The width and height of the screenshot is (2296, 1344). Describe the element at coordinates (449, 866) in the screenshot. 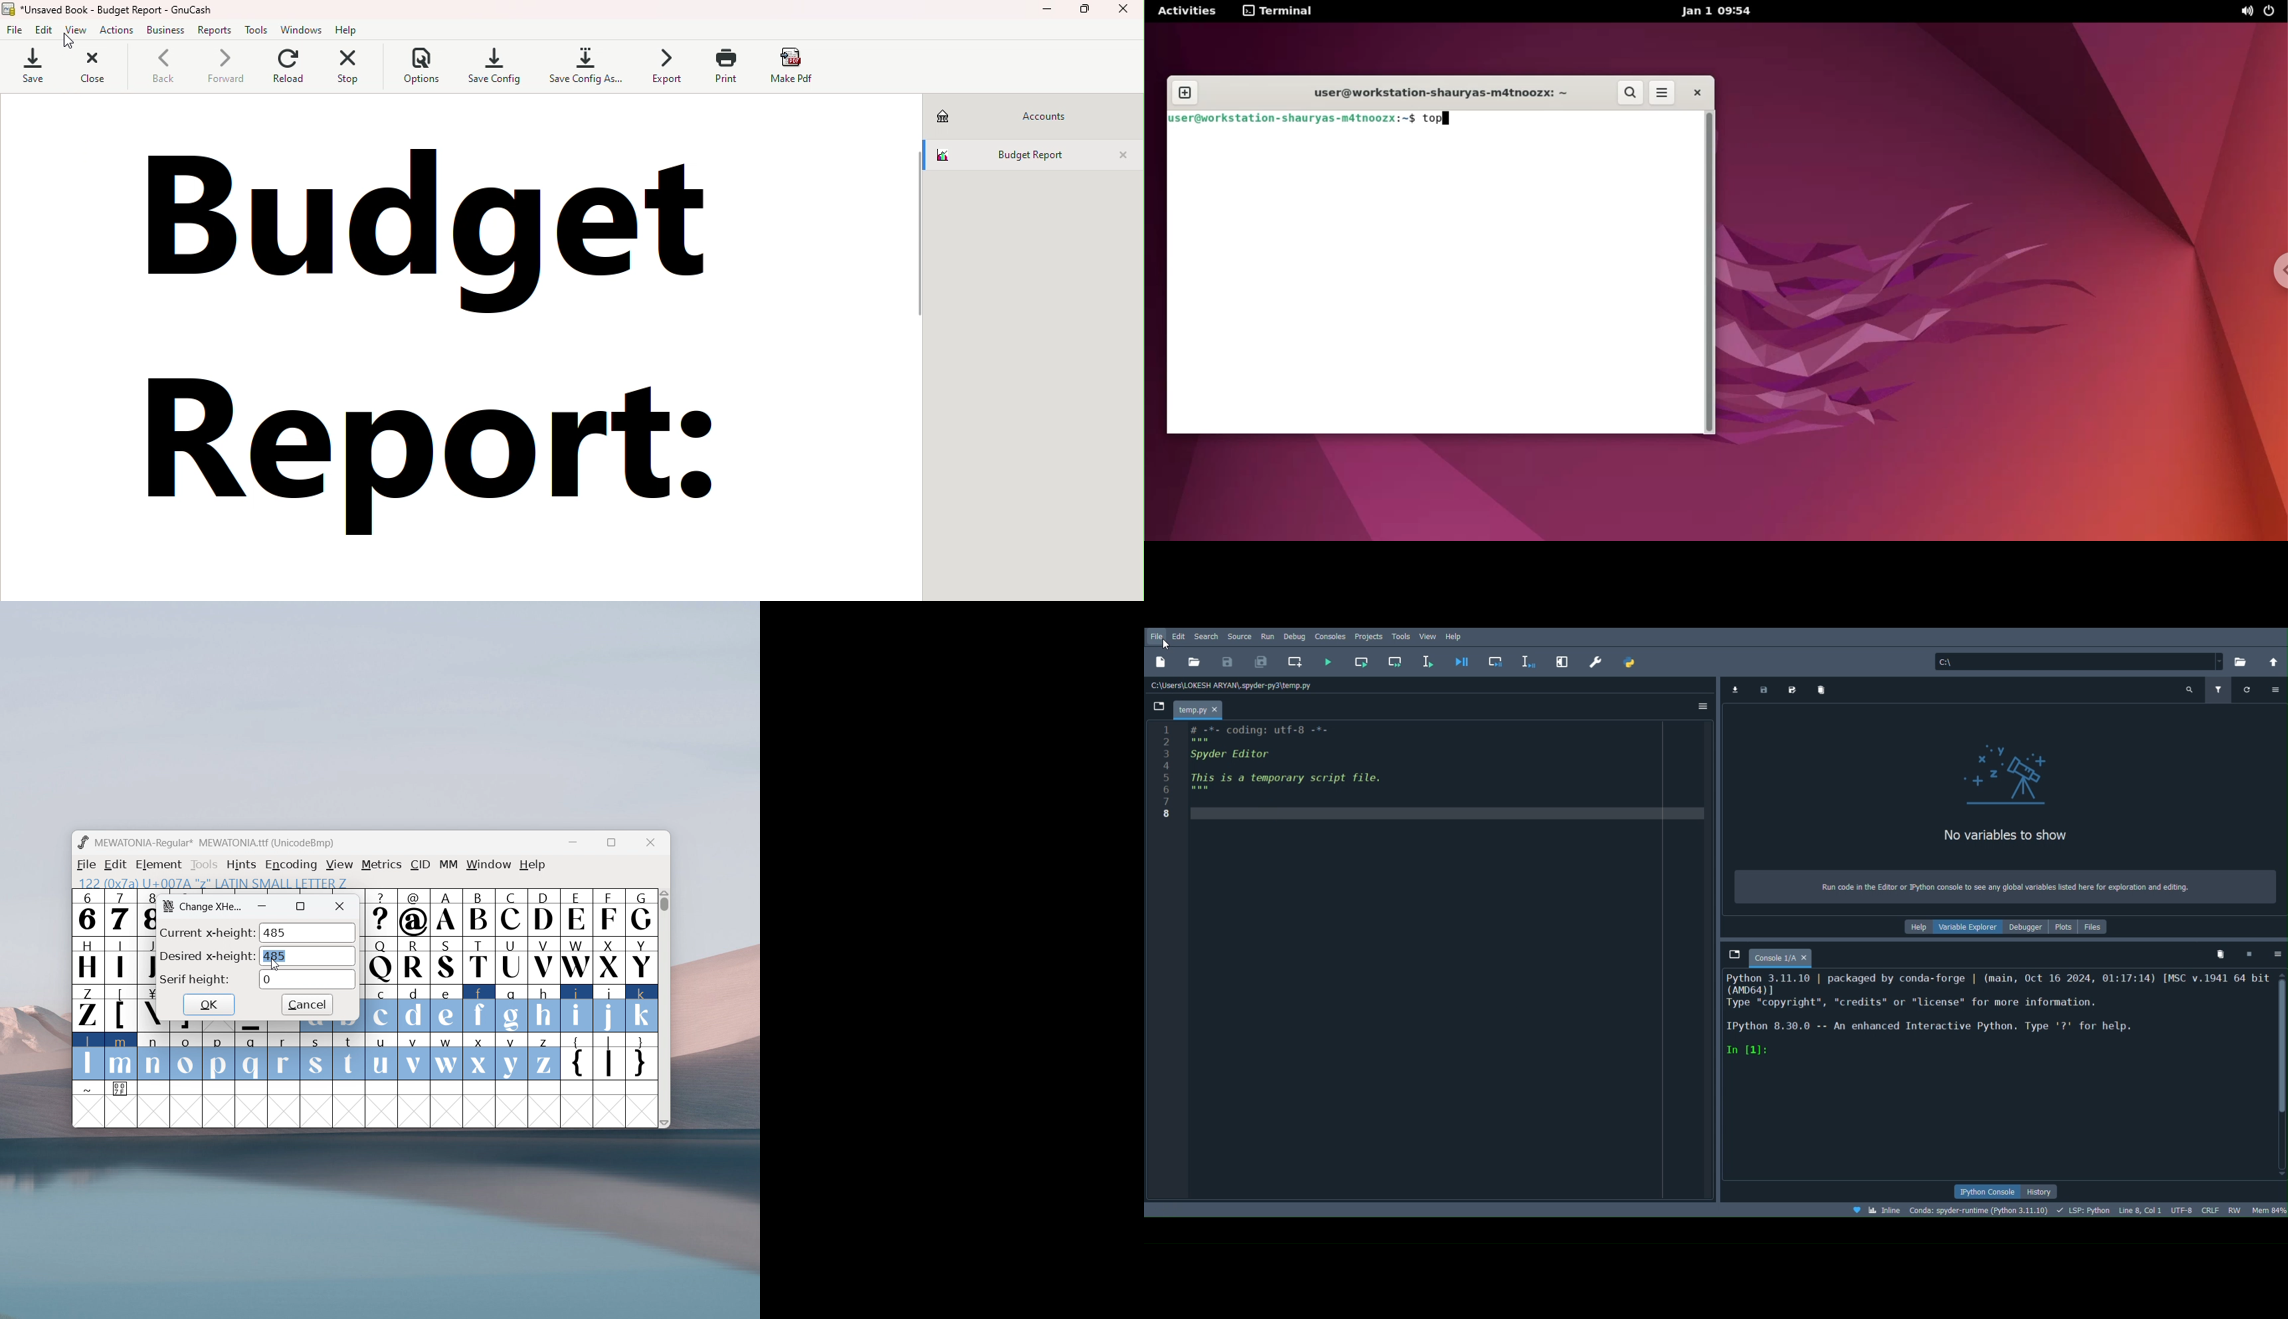

I see `MM` at that location.